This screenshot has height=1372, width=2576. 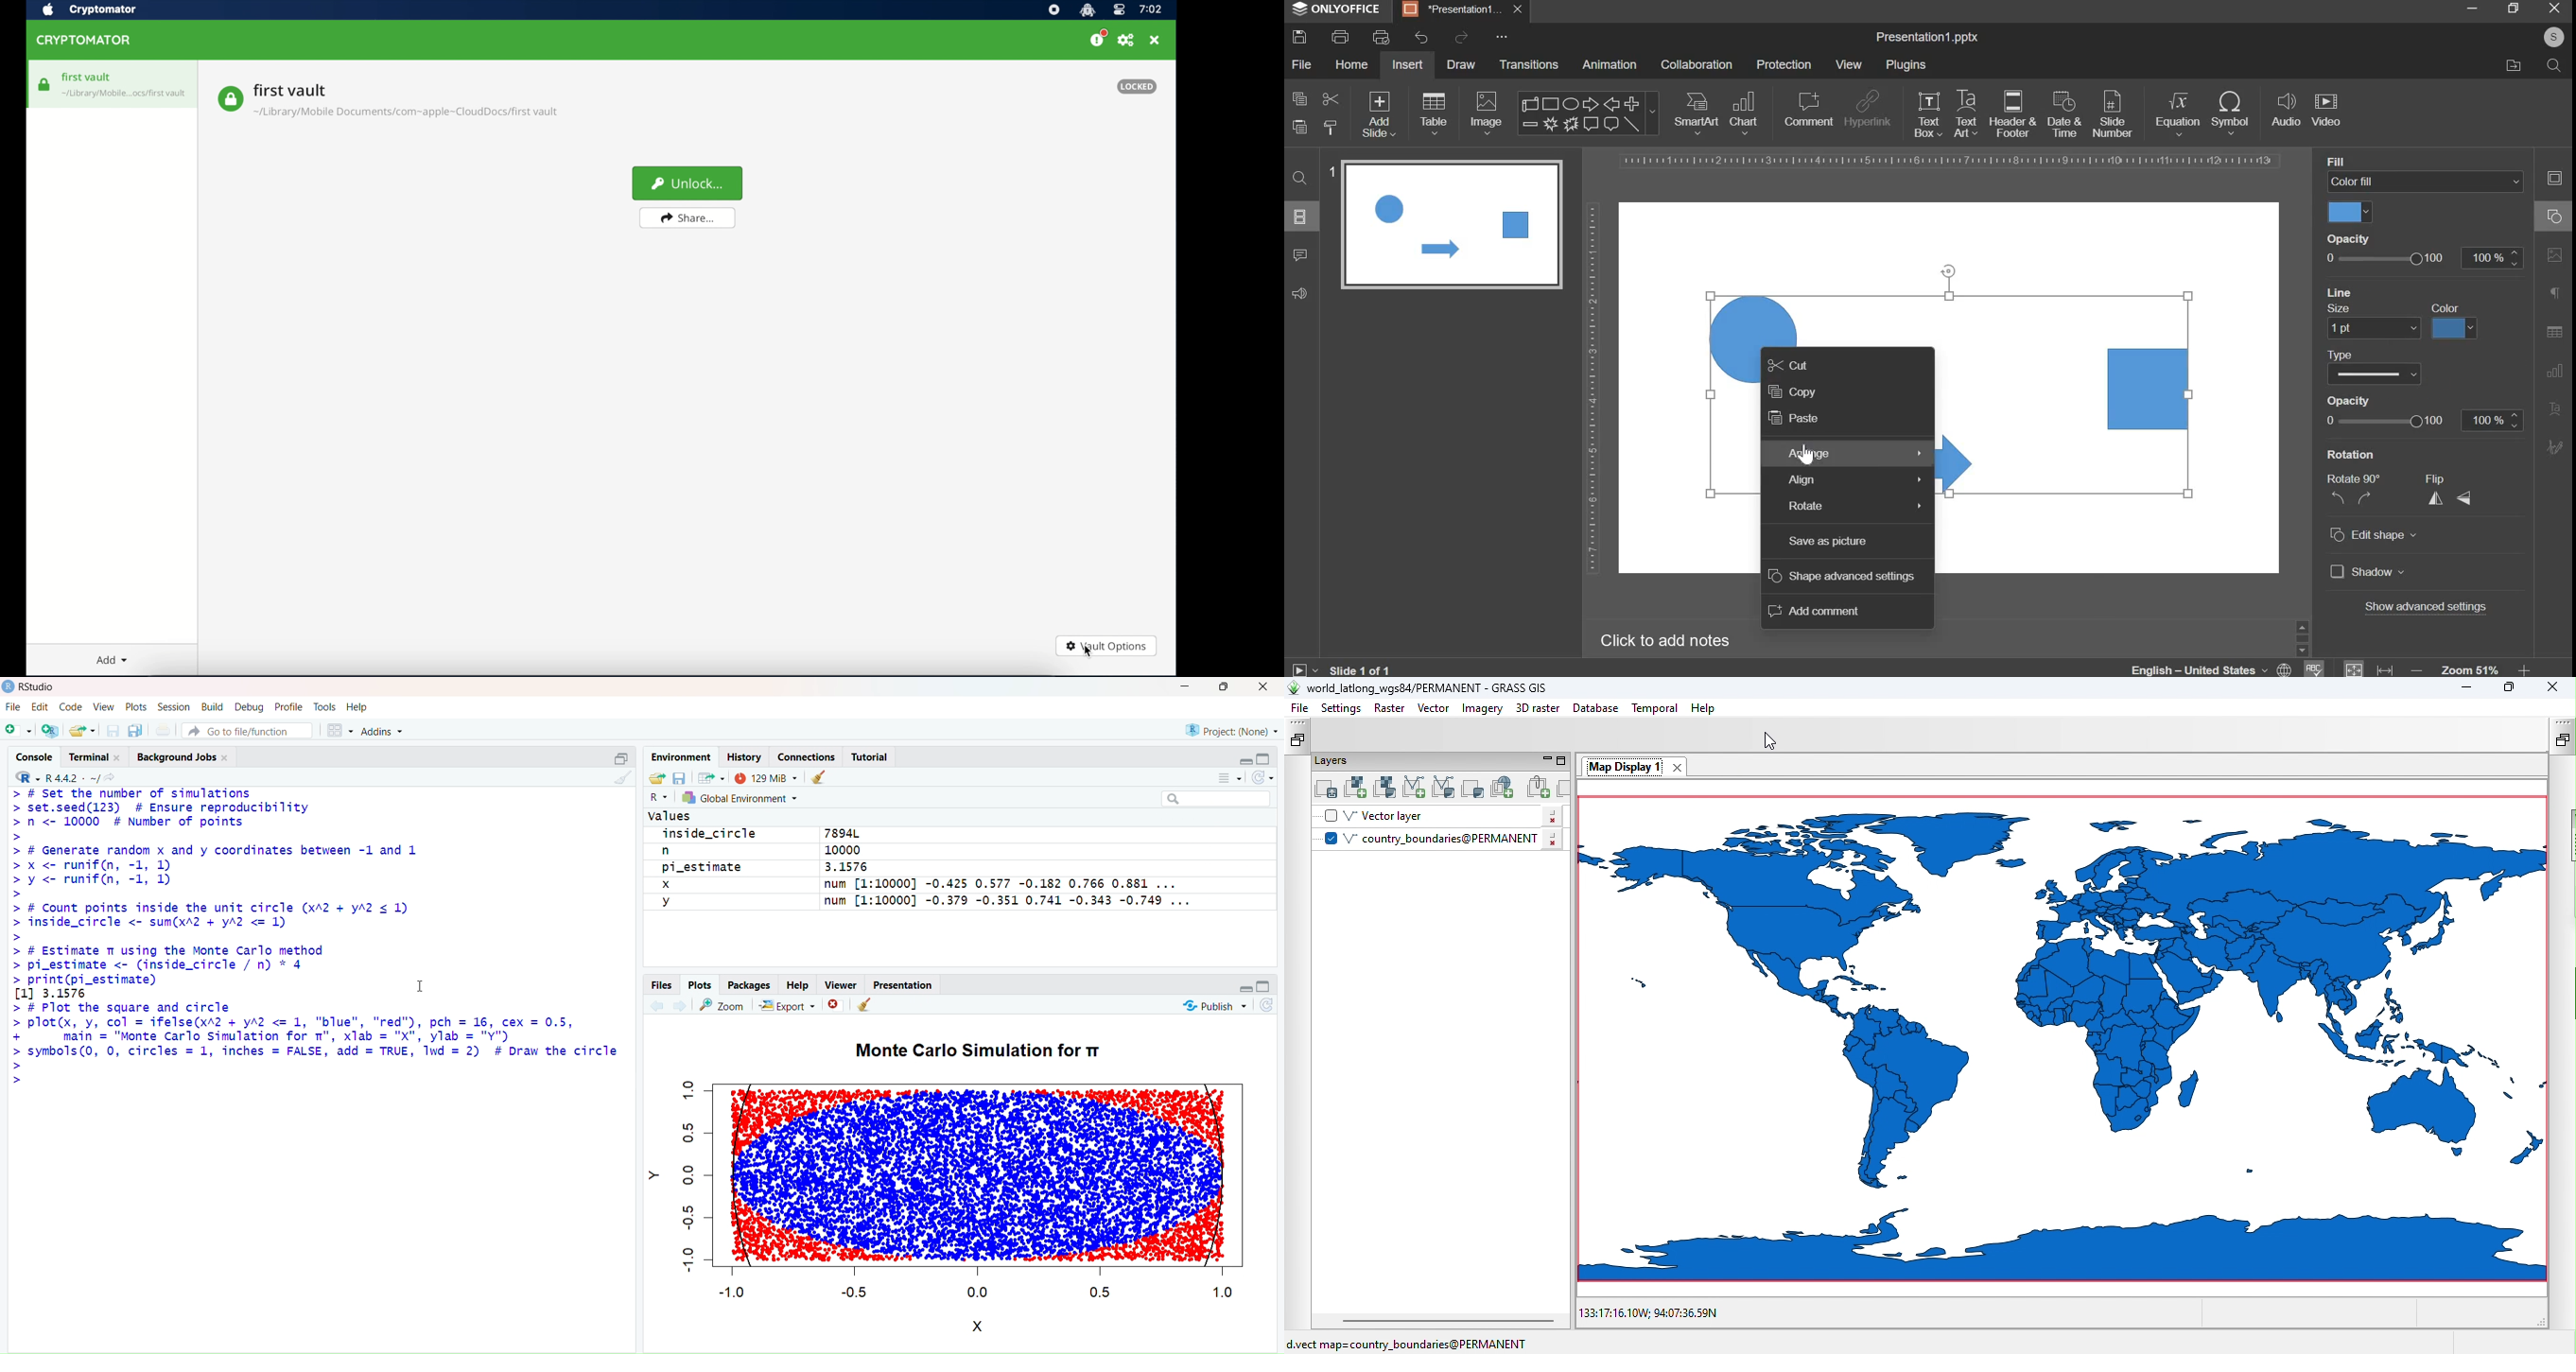 What do you see at coordinates (1272, 1007) in the screenshot?
I see `Refresh current plot` at bounding box center [1272, 1007].